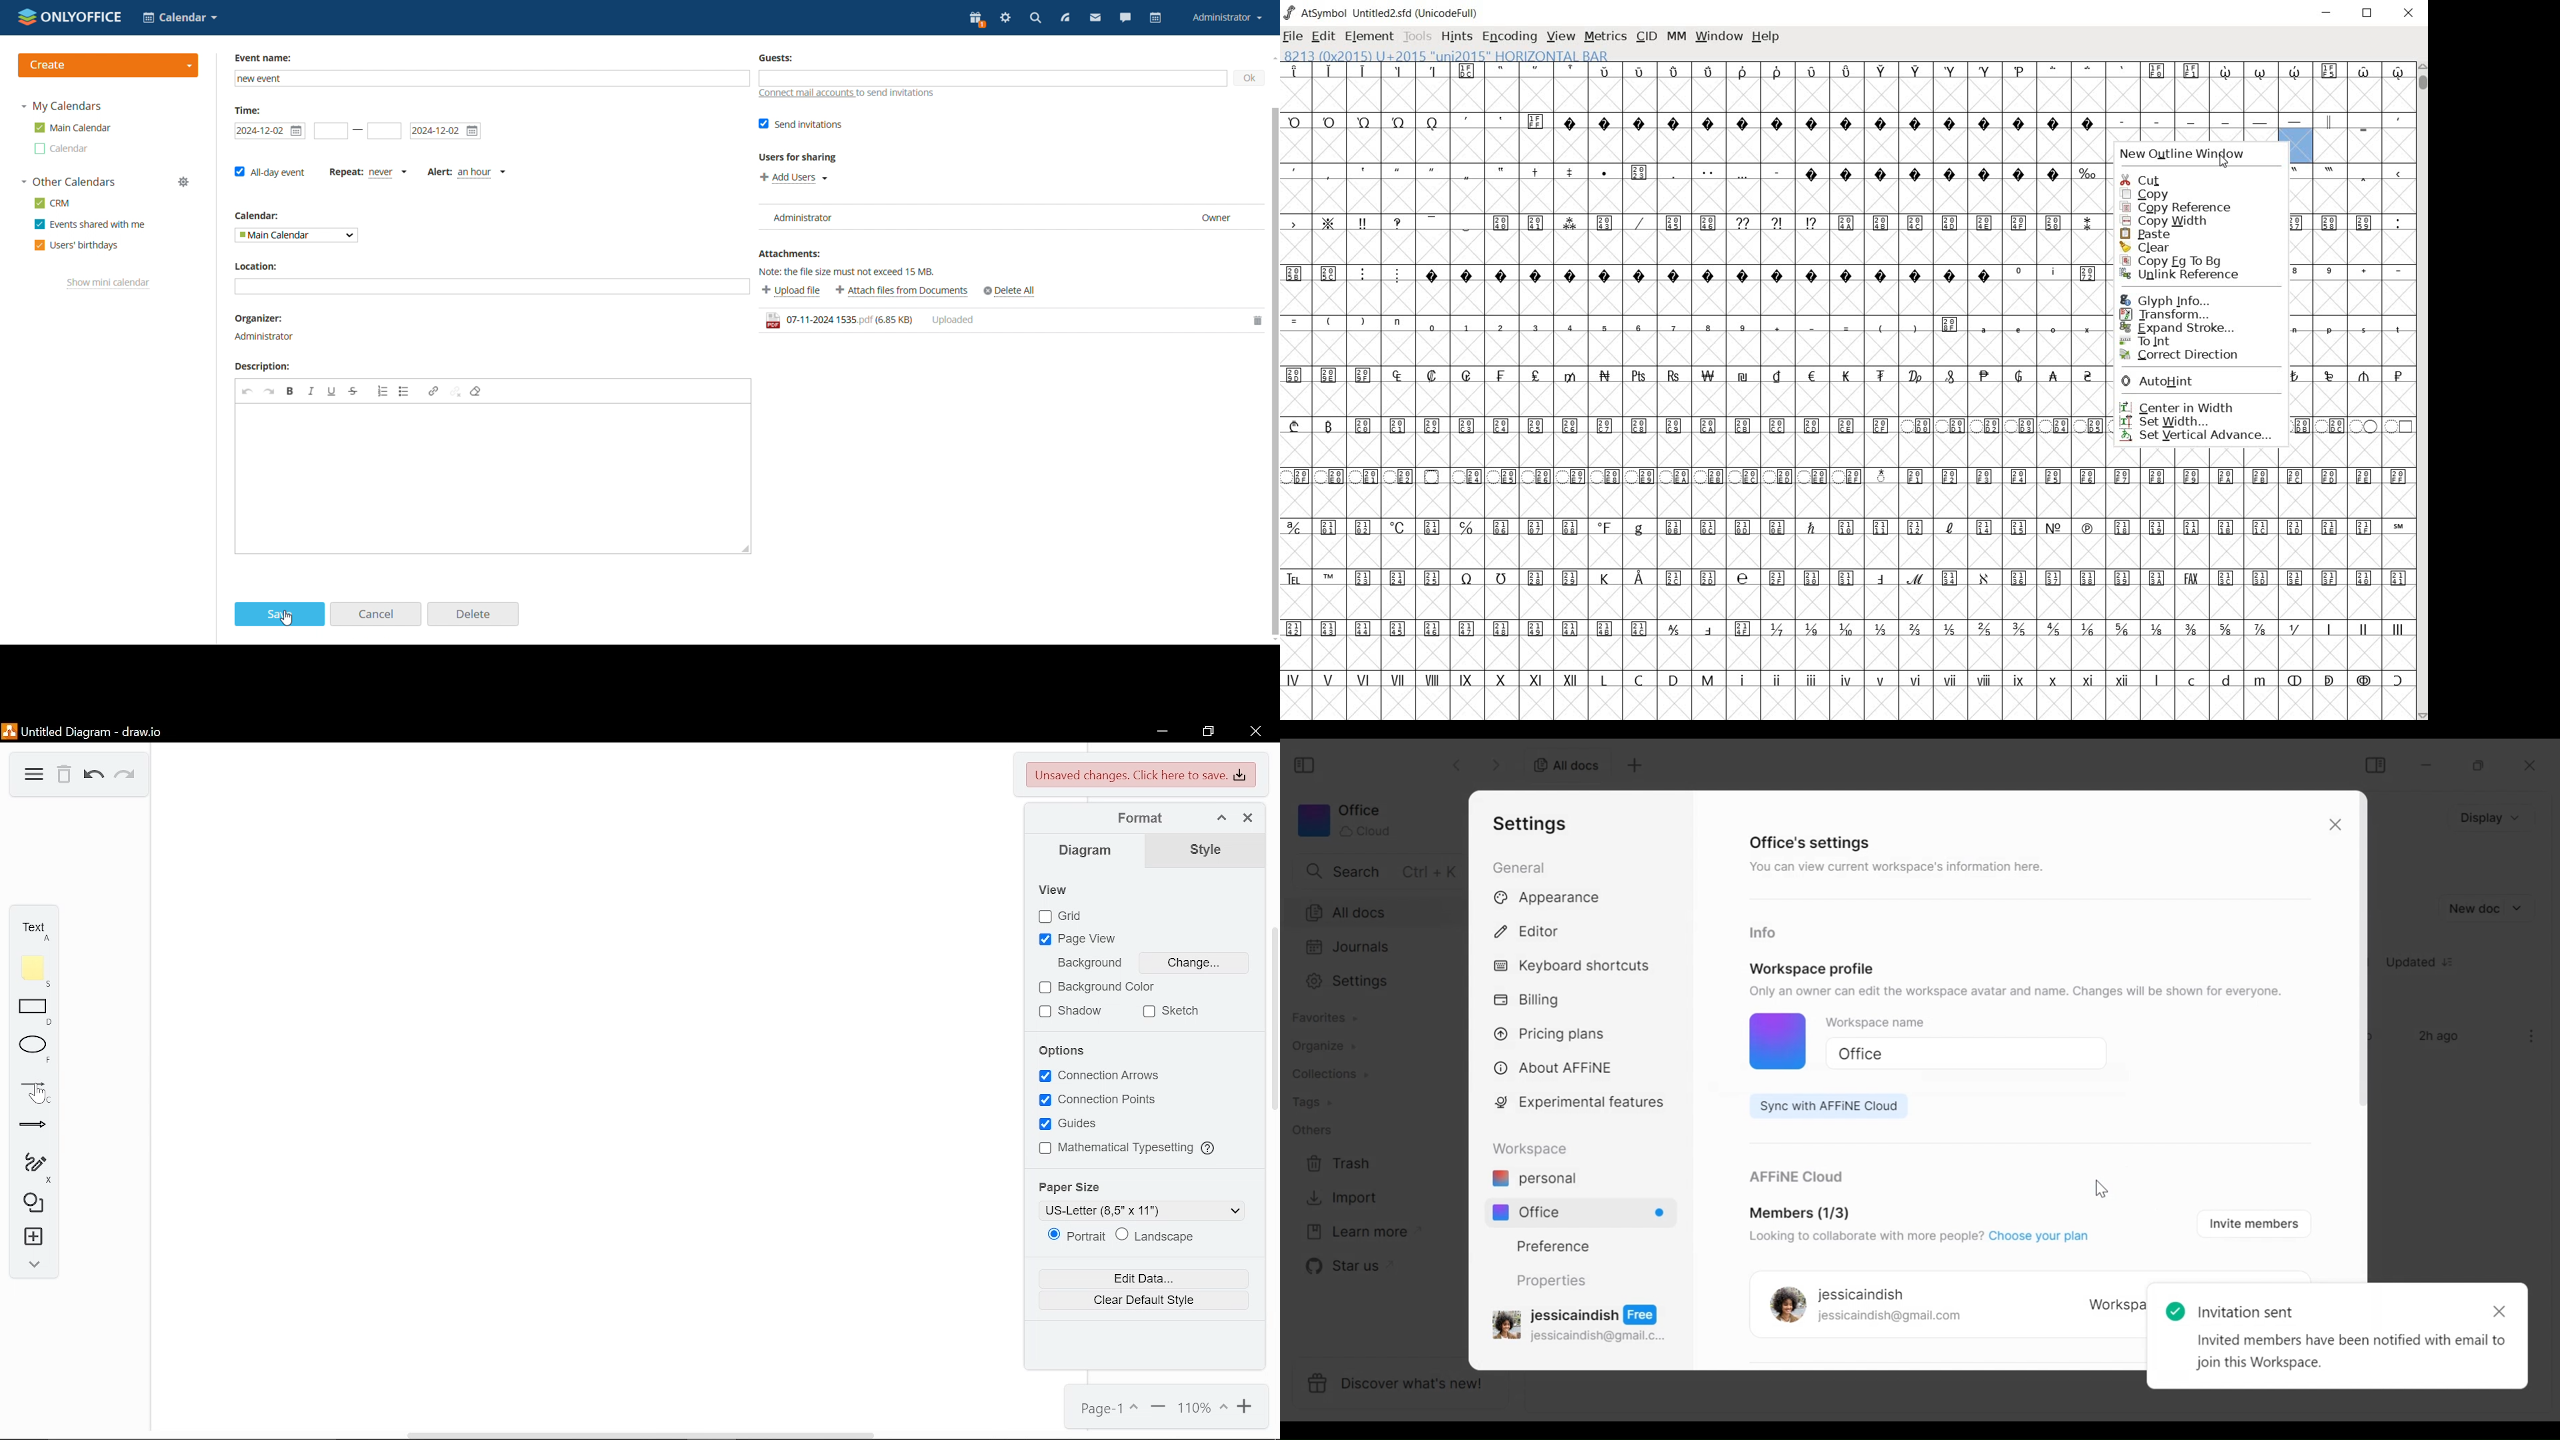 This screenshot has width=2576, height=1456. I want to click on Insert, so click(32, 1238).